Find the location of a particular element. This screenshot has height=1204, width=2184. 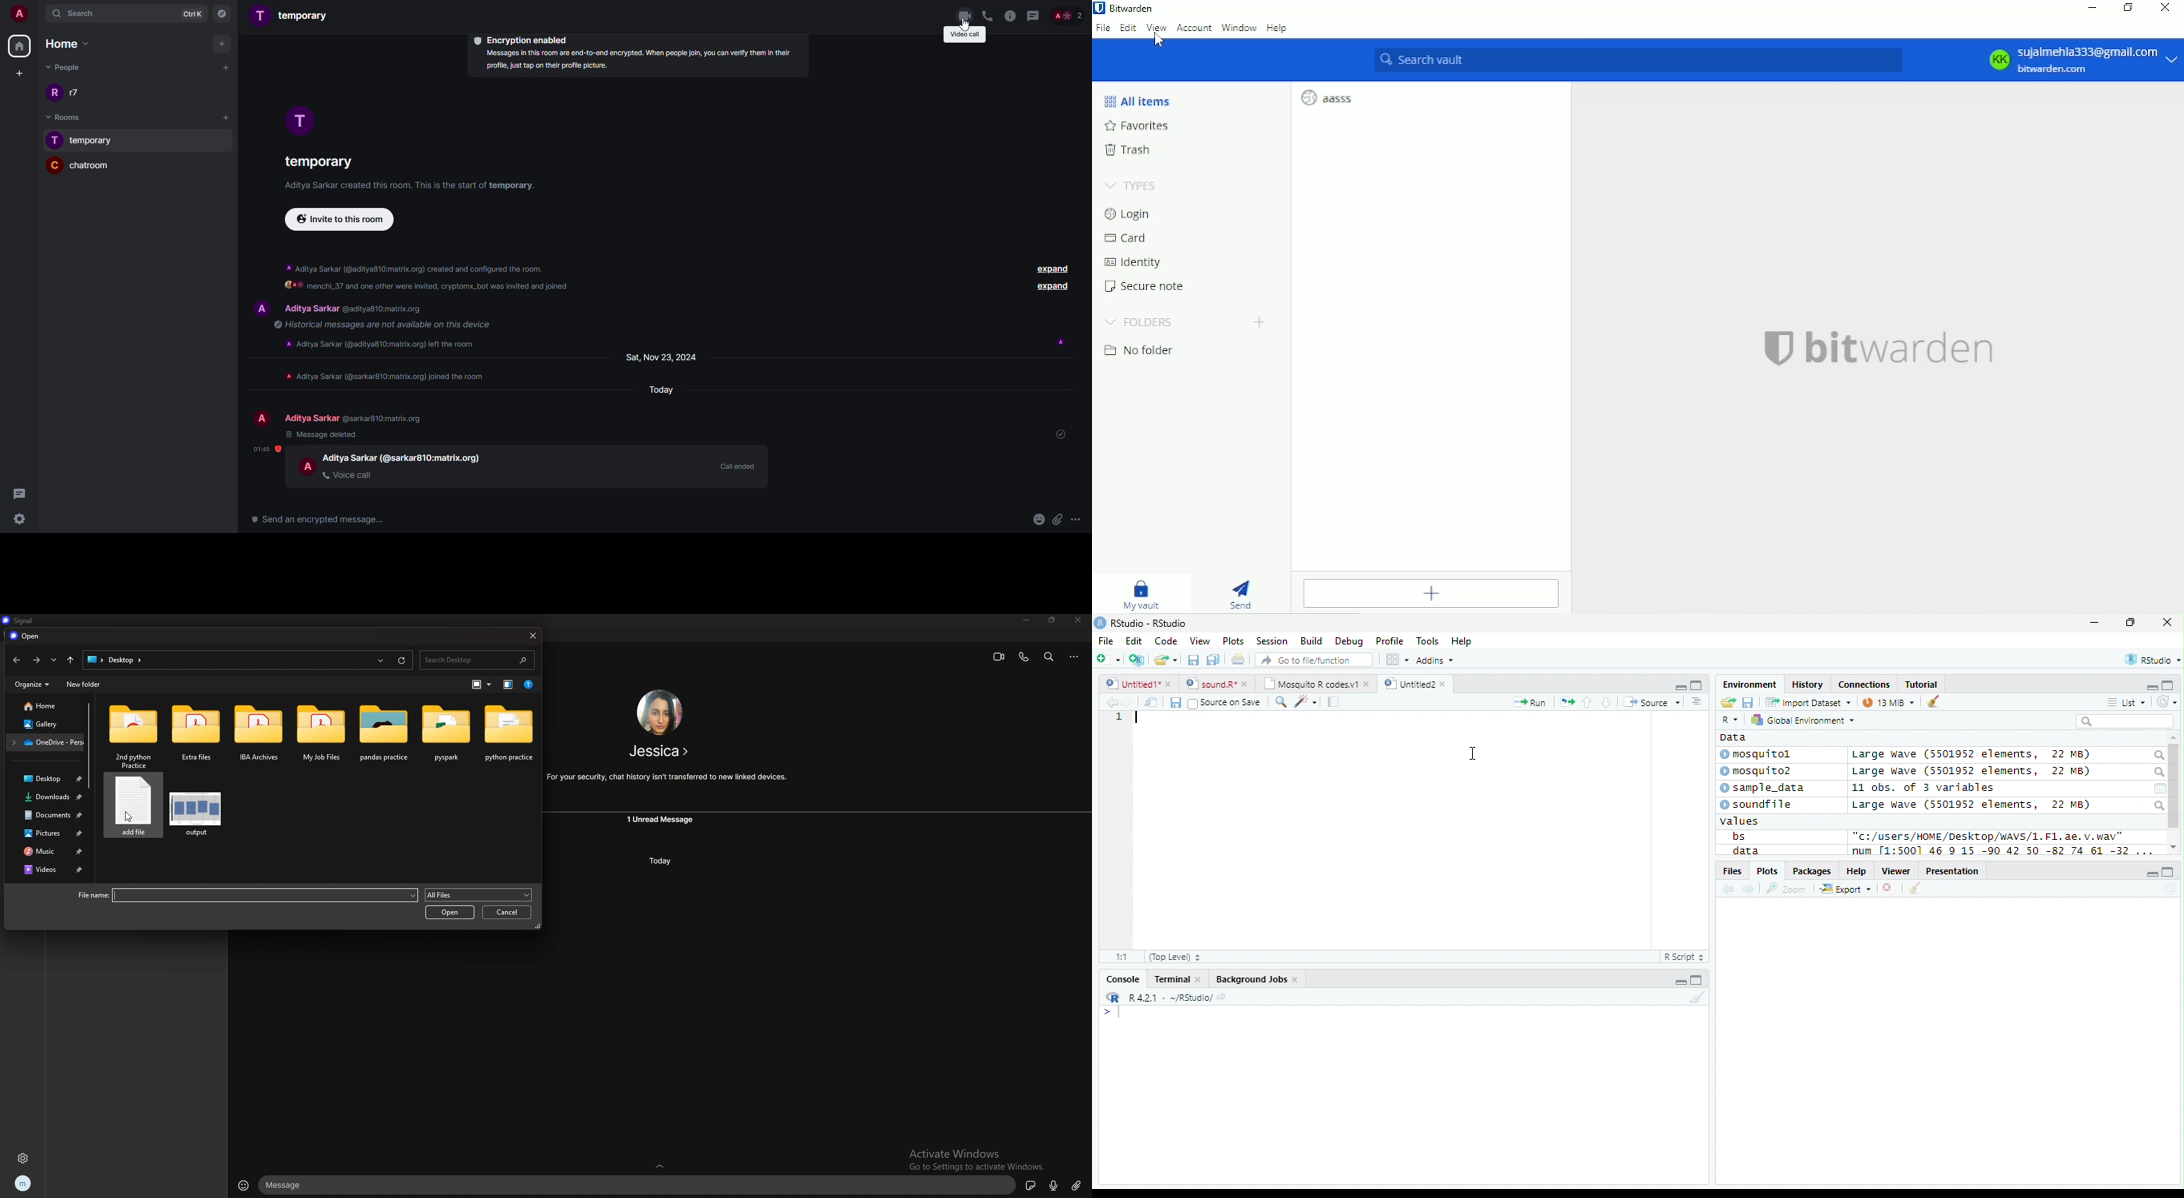

Tools is located at coordinates (1427, 642).